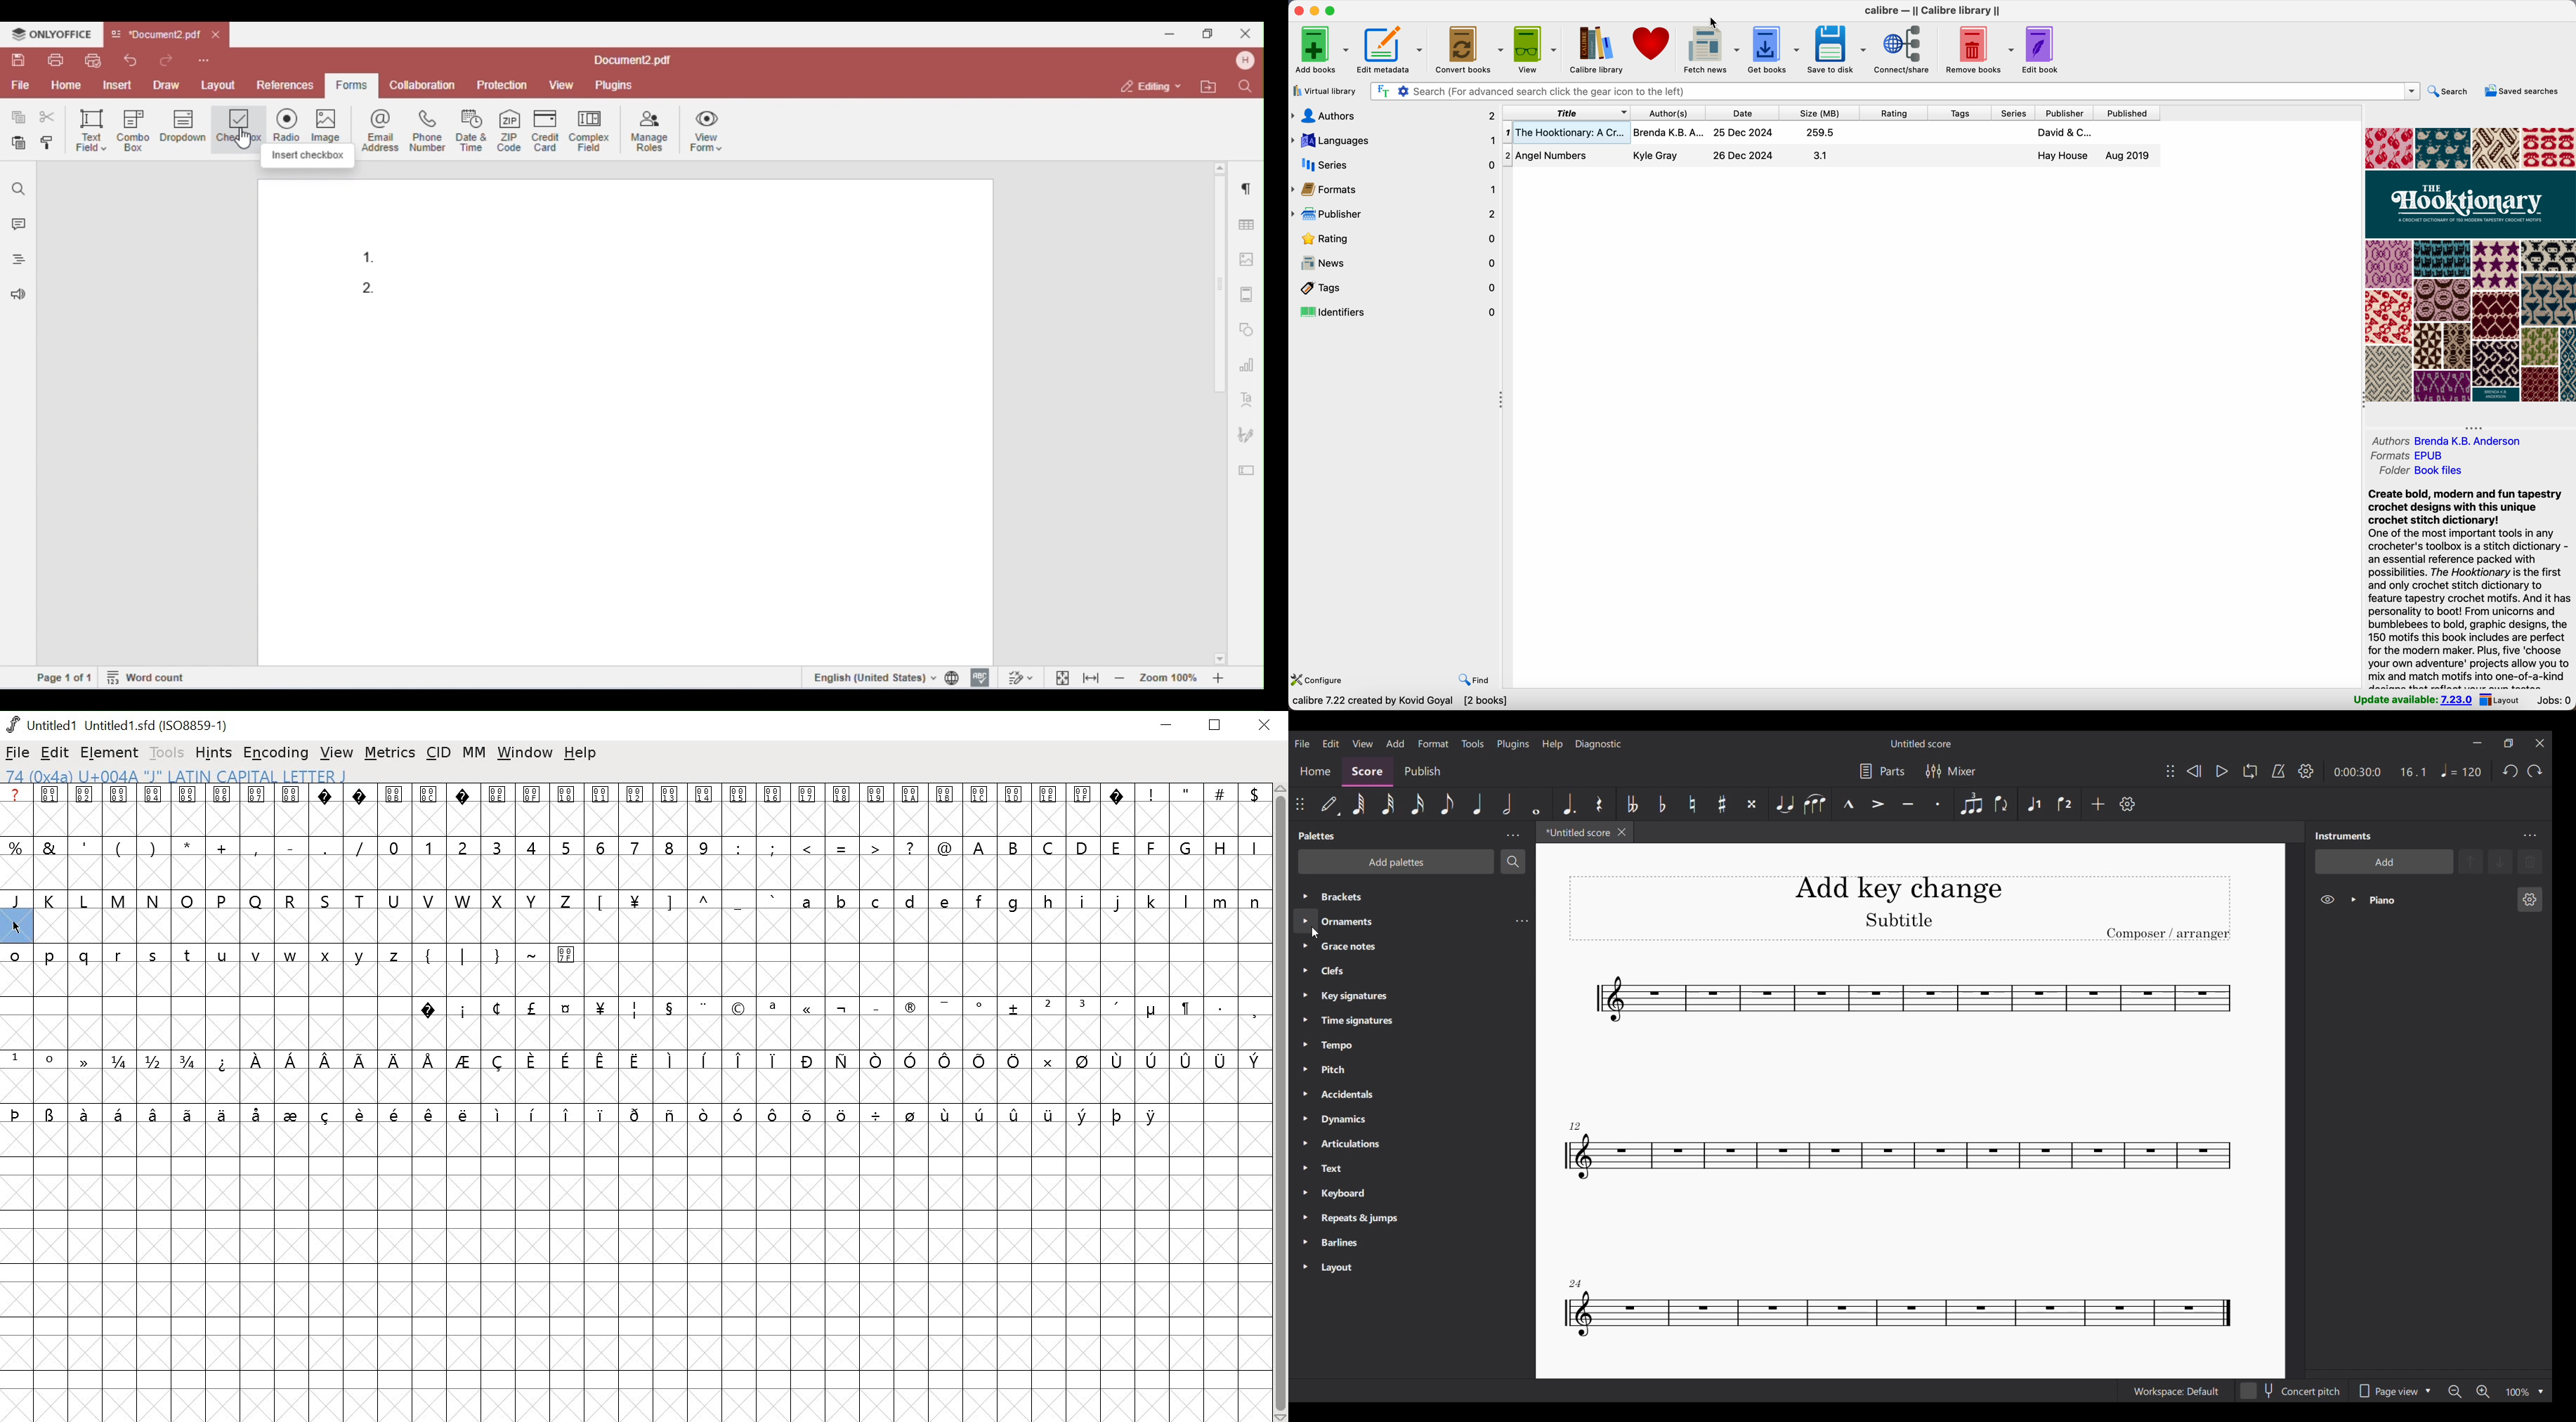 This screenshot has width=2576, height=1428. I want to click on Flip direction, so click(2003, 804).